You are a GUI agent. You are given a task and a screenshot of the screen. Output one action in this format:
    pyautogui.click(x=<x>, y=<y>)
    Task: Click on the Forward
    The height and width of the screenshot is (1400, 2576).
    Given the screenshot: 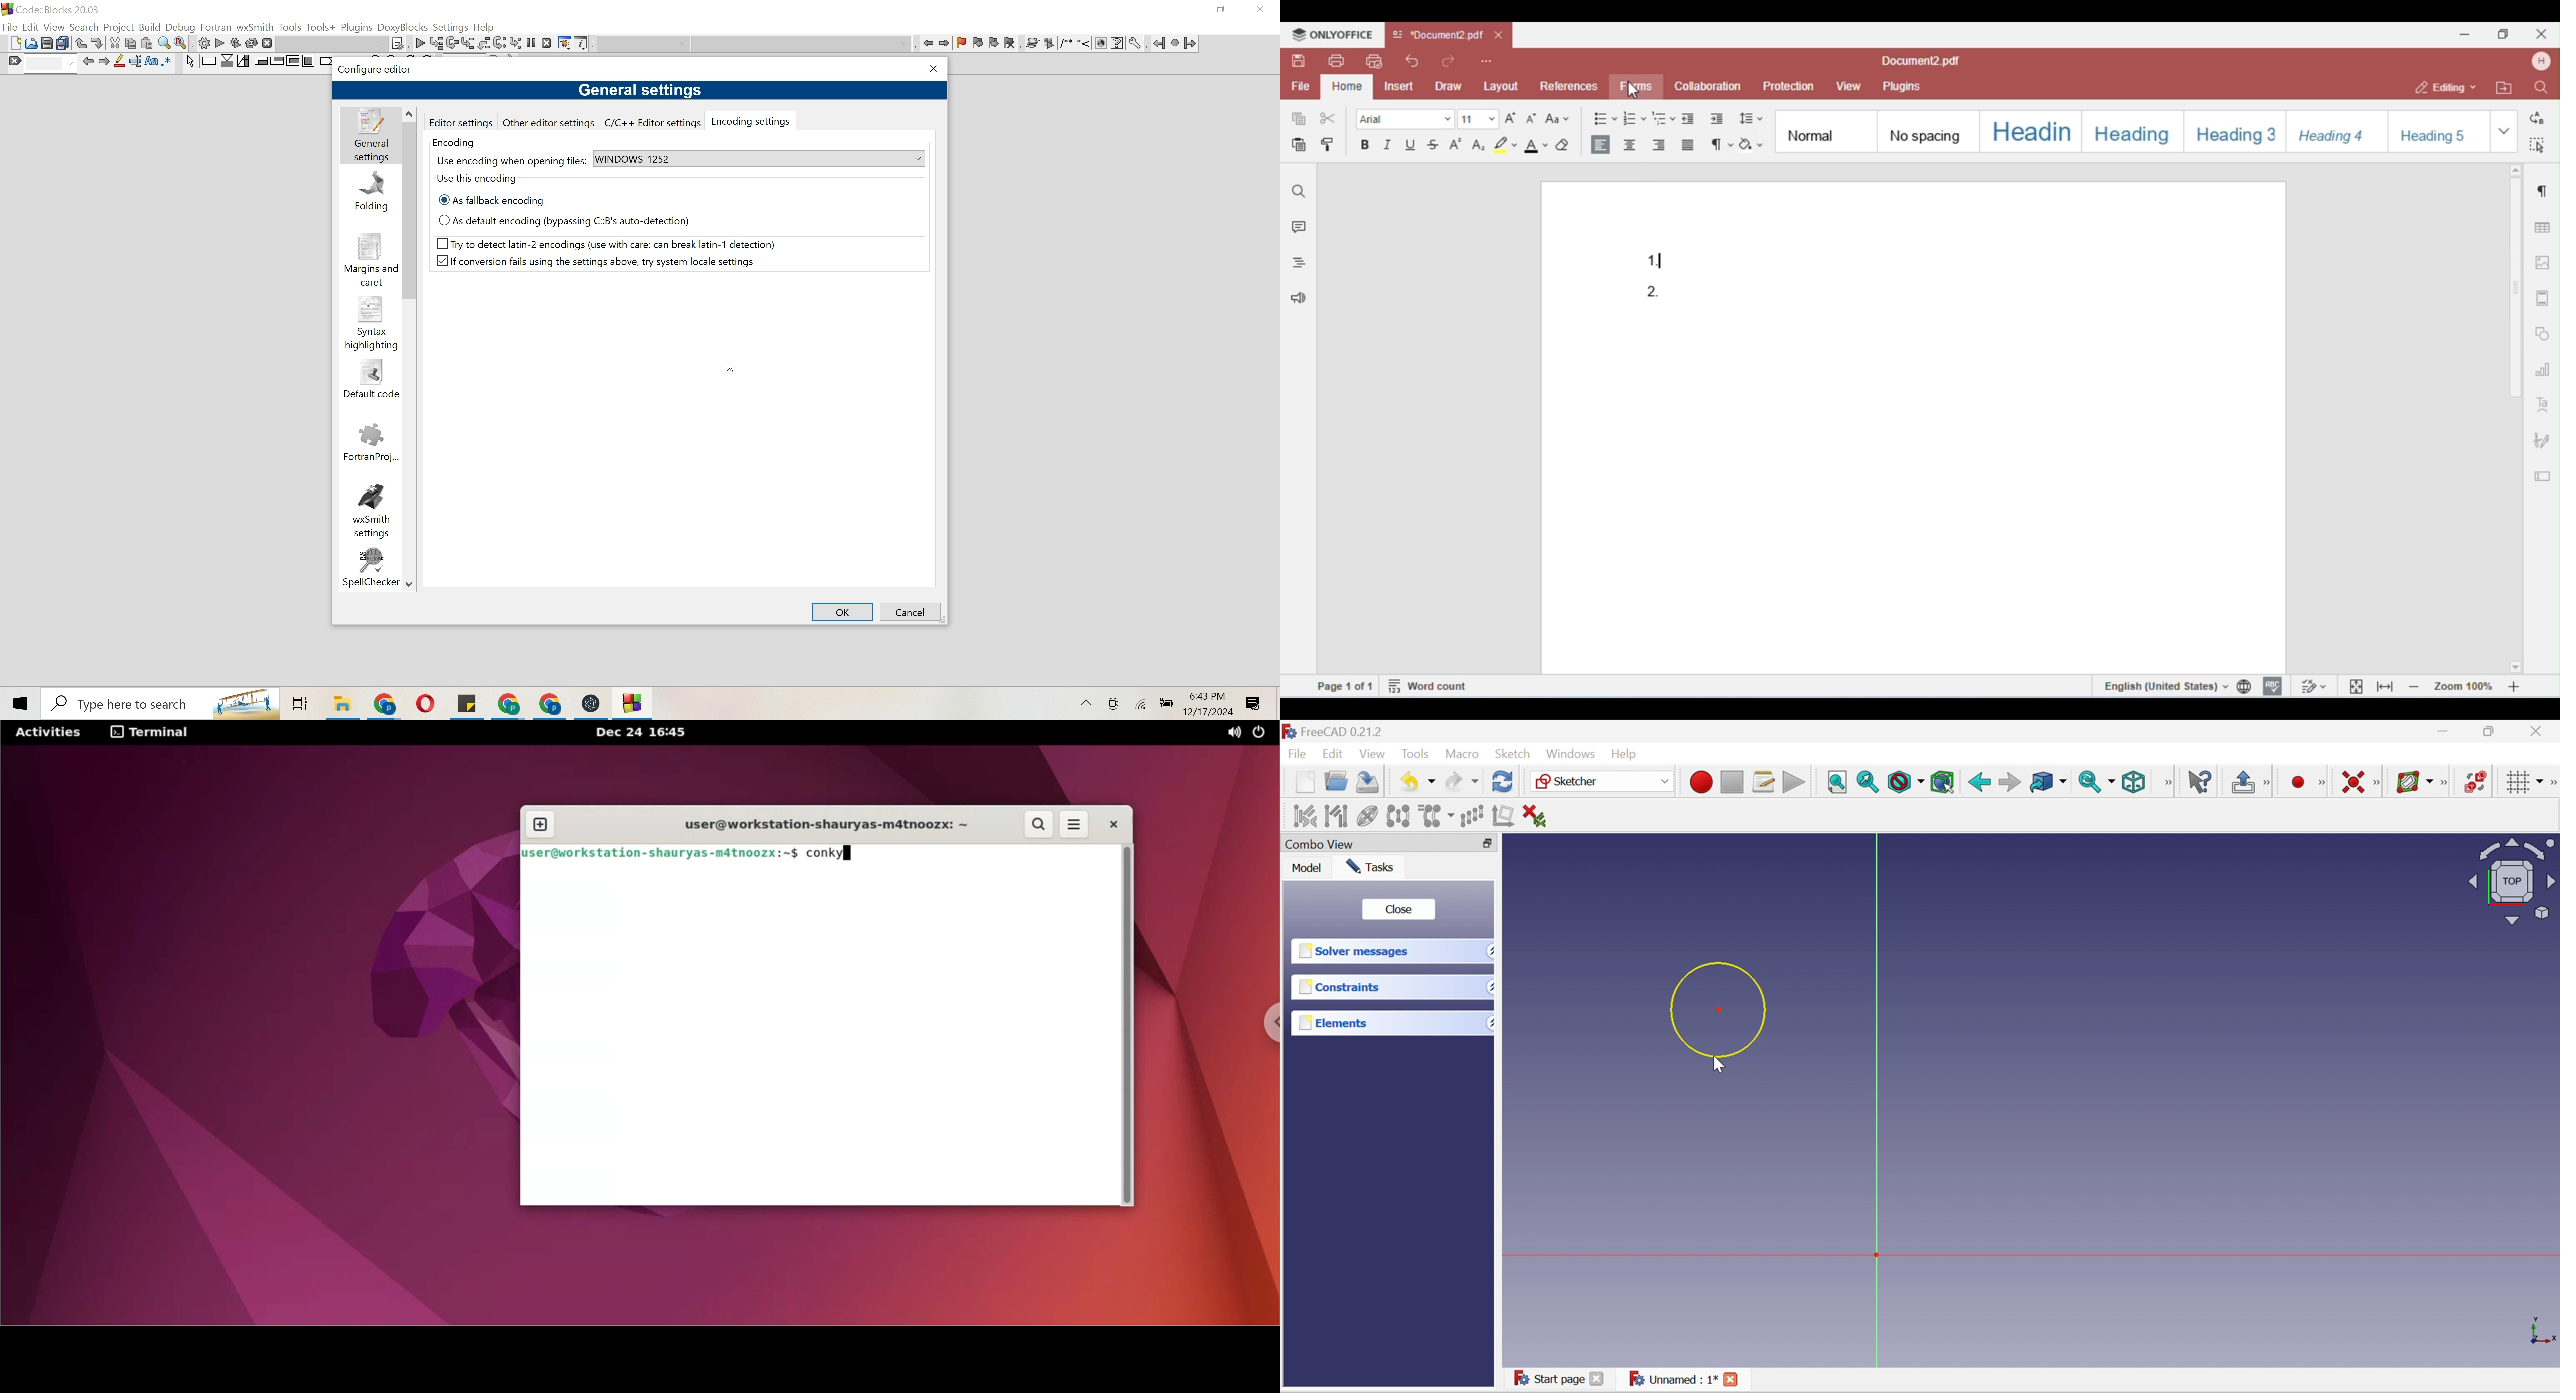 What is the action you would take?
    pyautogui.click(x=2009, y=782)
    